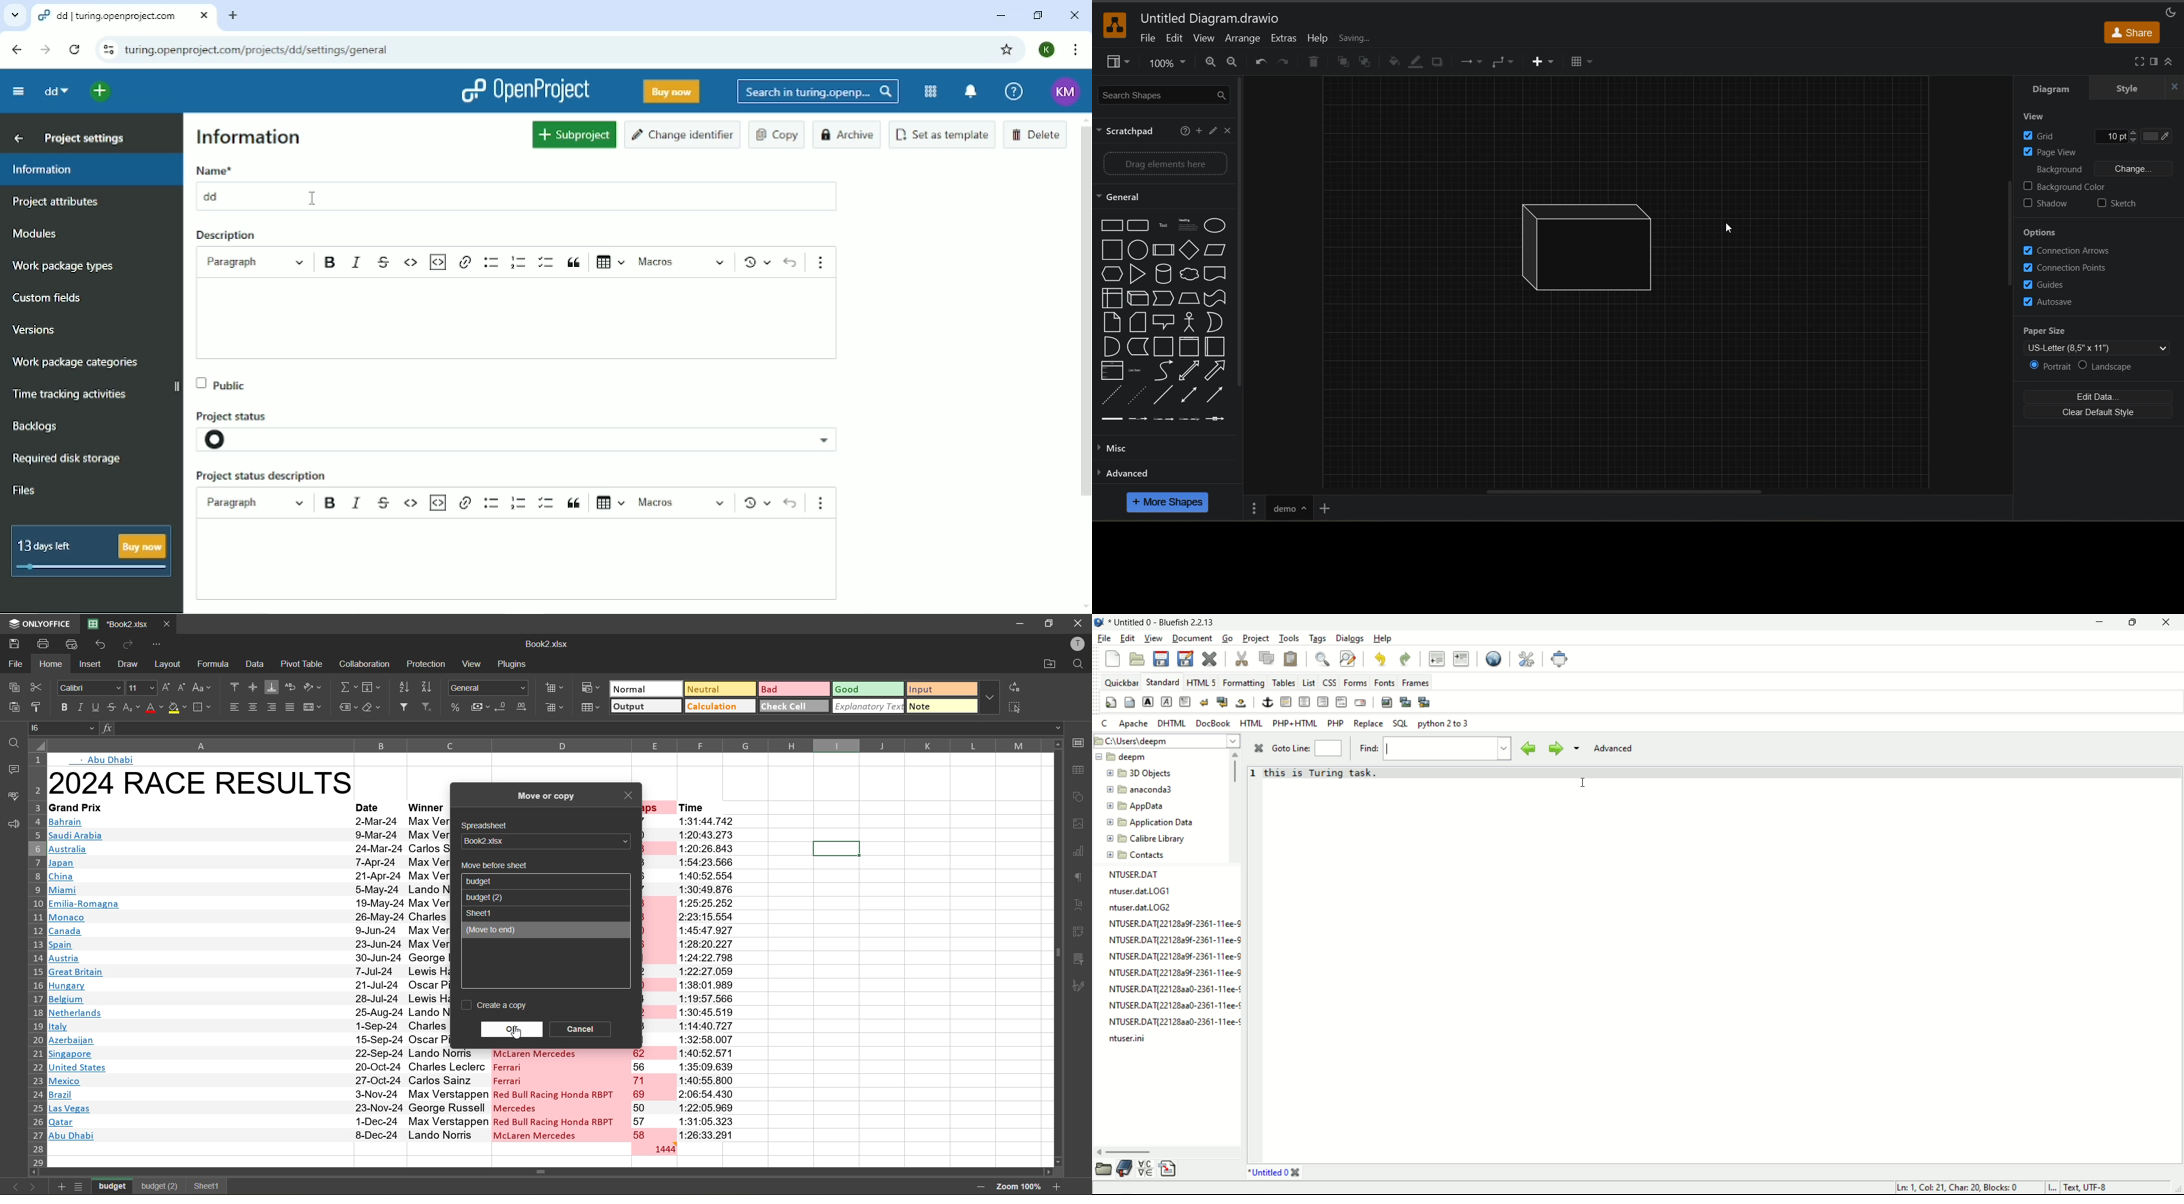 Image resolution: width=2184 pixels, height=1204 pixels. What do you see at coordinates (529, 931) in the screenshot?
I see `move to end` at bounding box center [529, 931].